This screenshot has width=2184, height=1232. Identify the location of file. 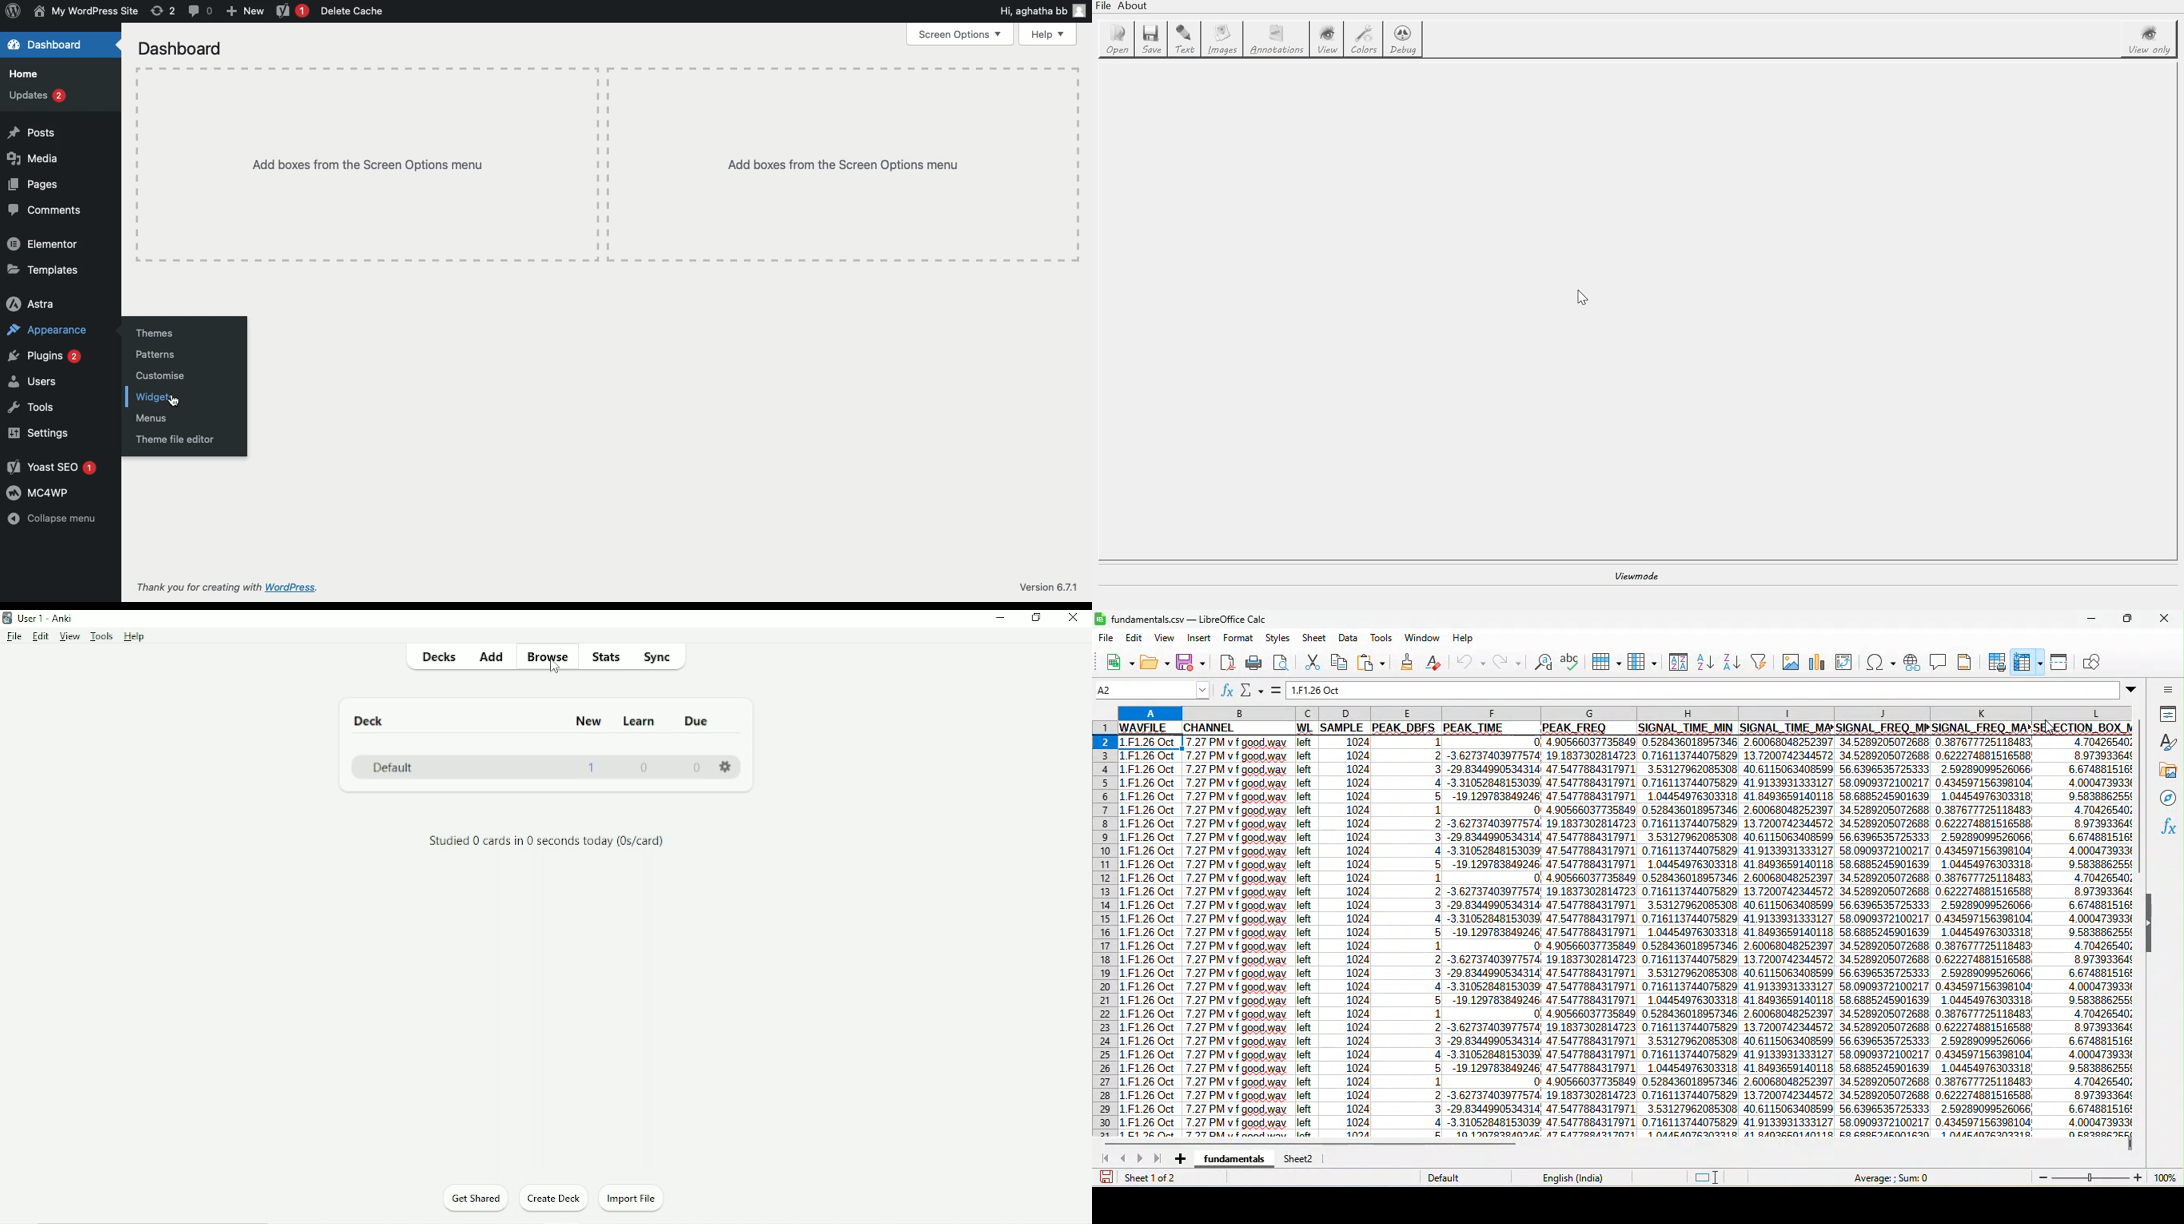
(1106, 639).